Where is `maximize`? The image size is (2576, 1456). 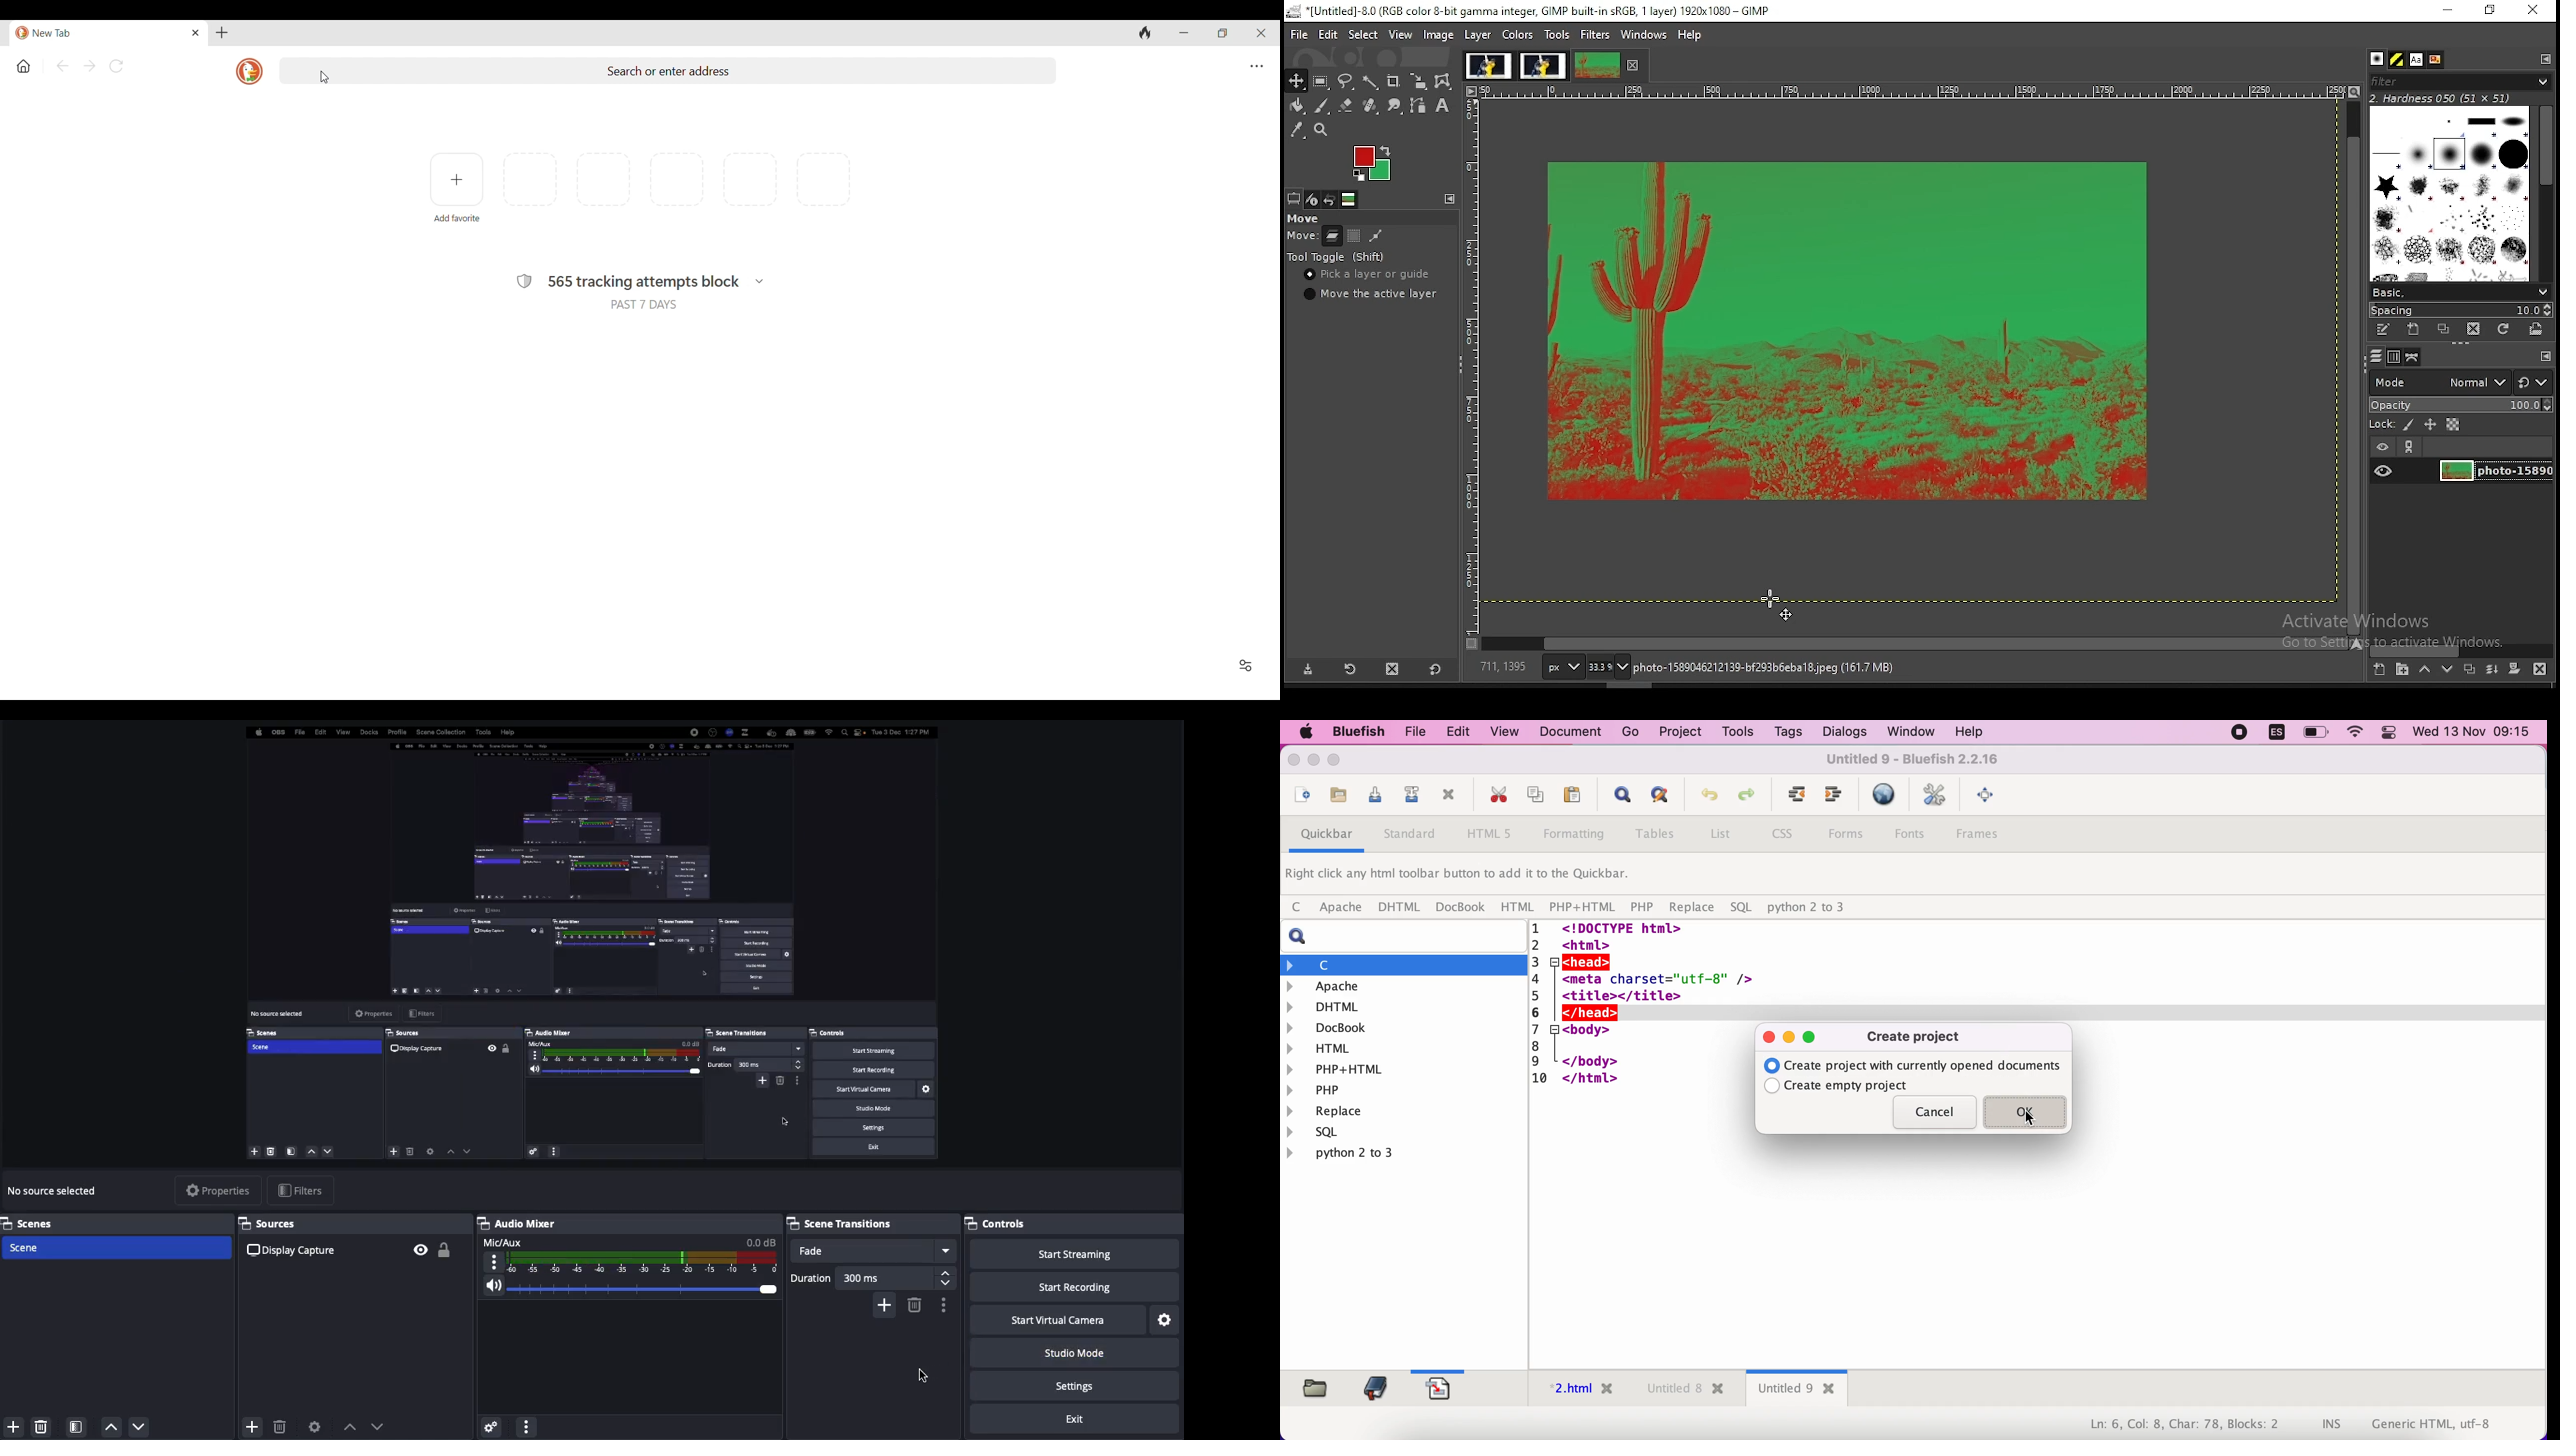 maximize is located at coordinates (1811, 1039).